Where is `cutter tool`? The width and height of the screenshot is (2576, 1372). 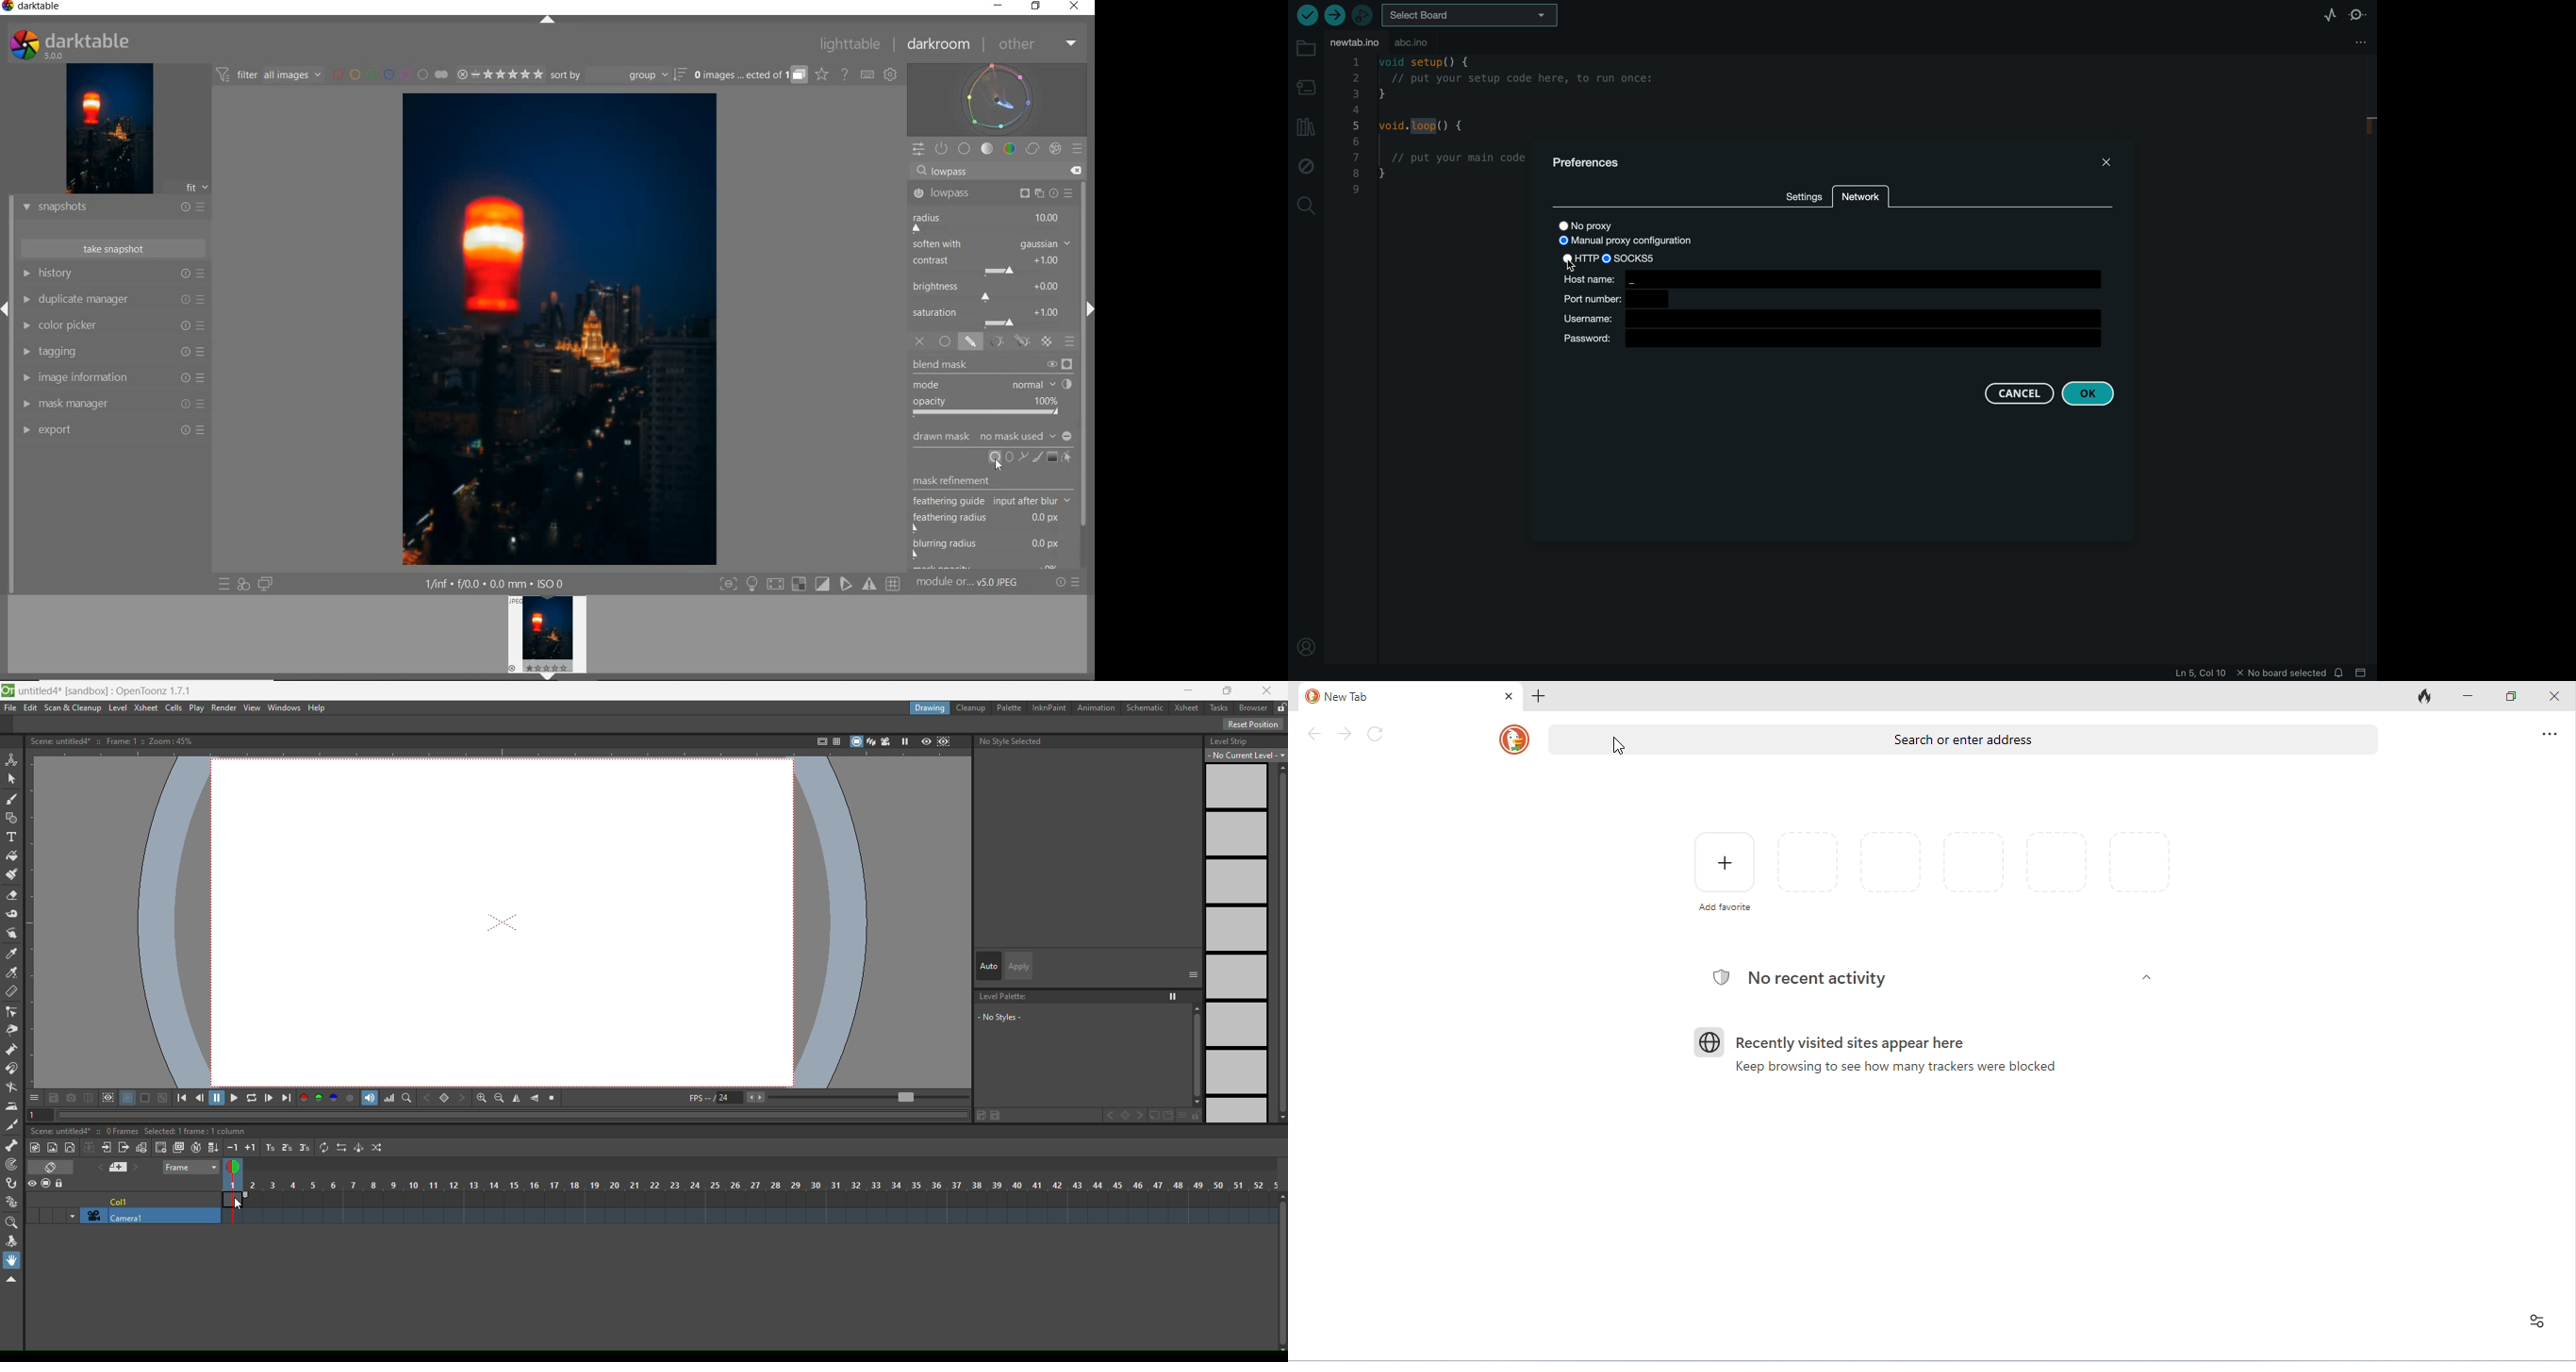 cutter tool is located at coordinates (10, 1126).